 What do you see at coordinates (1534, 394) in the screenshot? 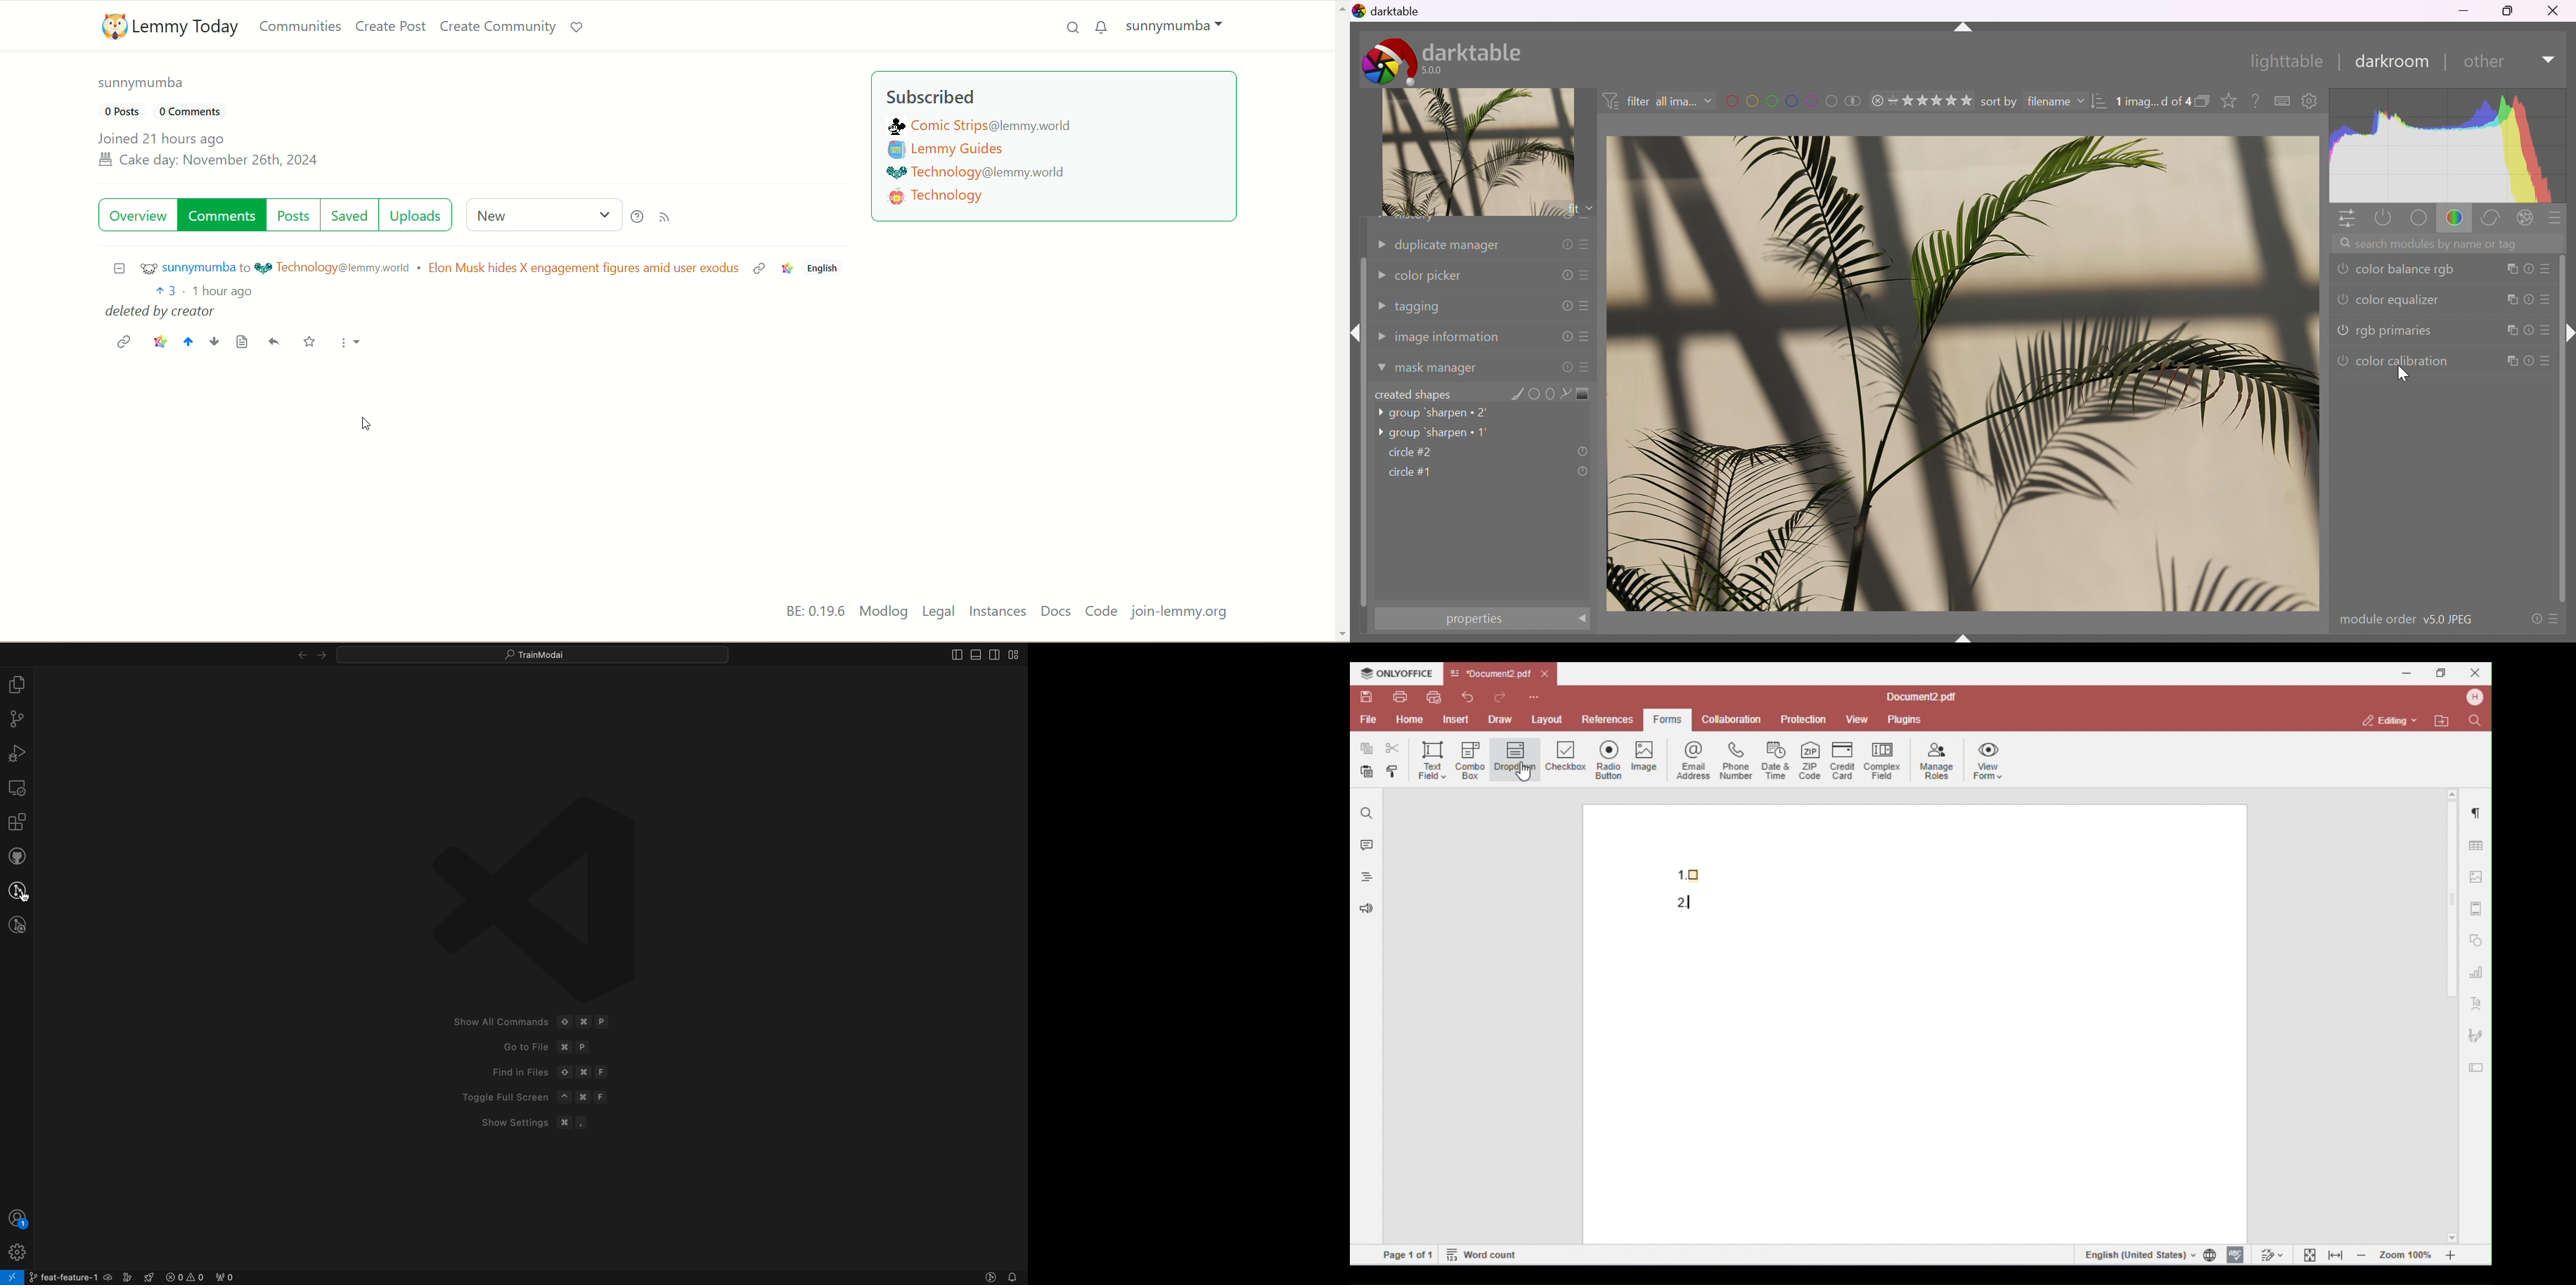
I see `add circle` at bounding box center [1534, 394].